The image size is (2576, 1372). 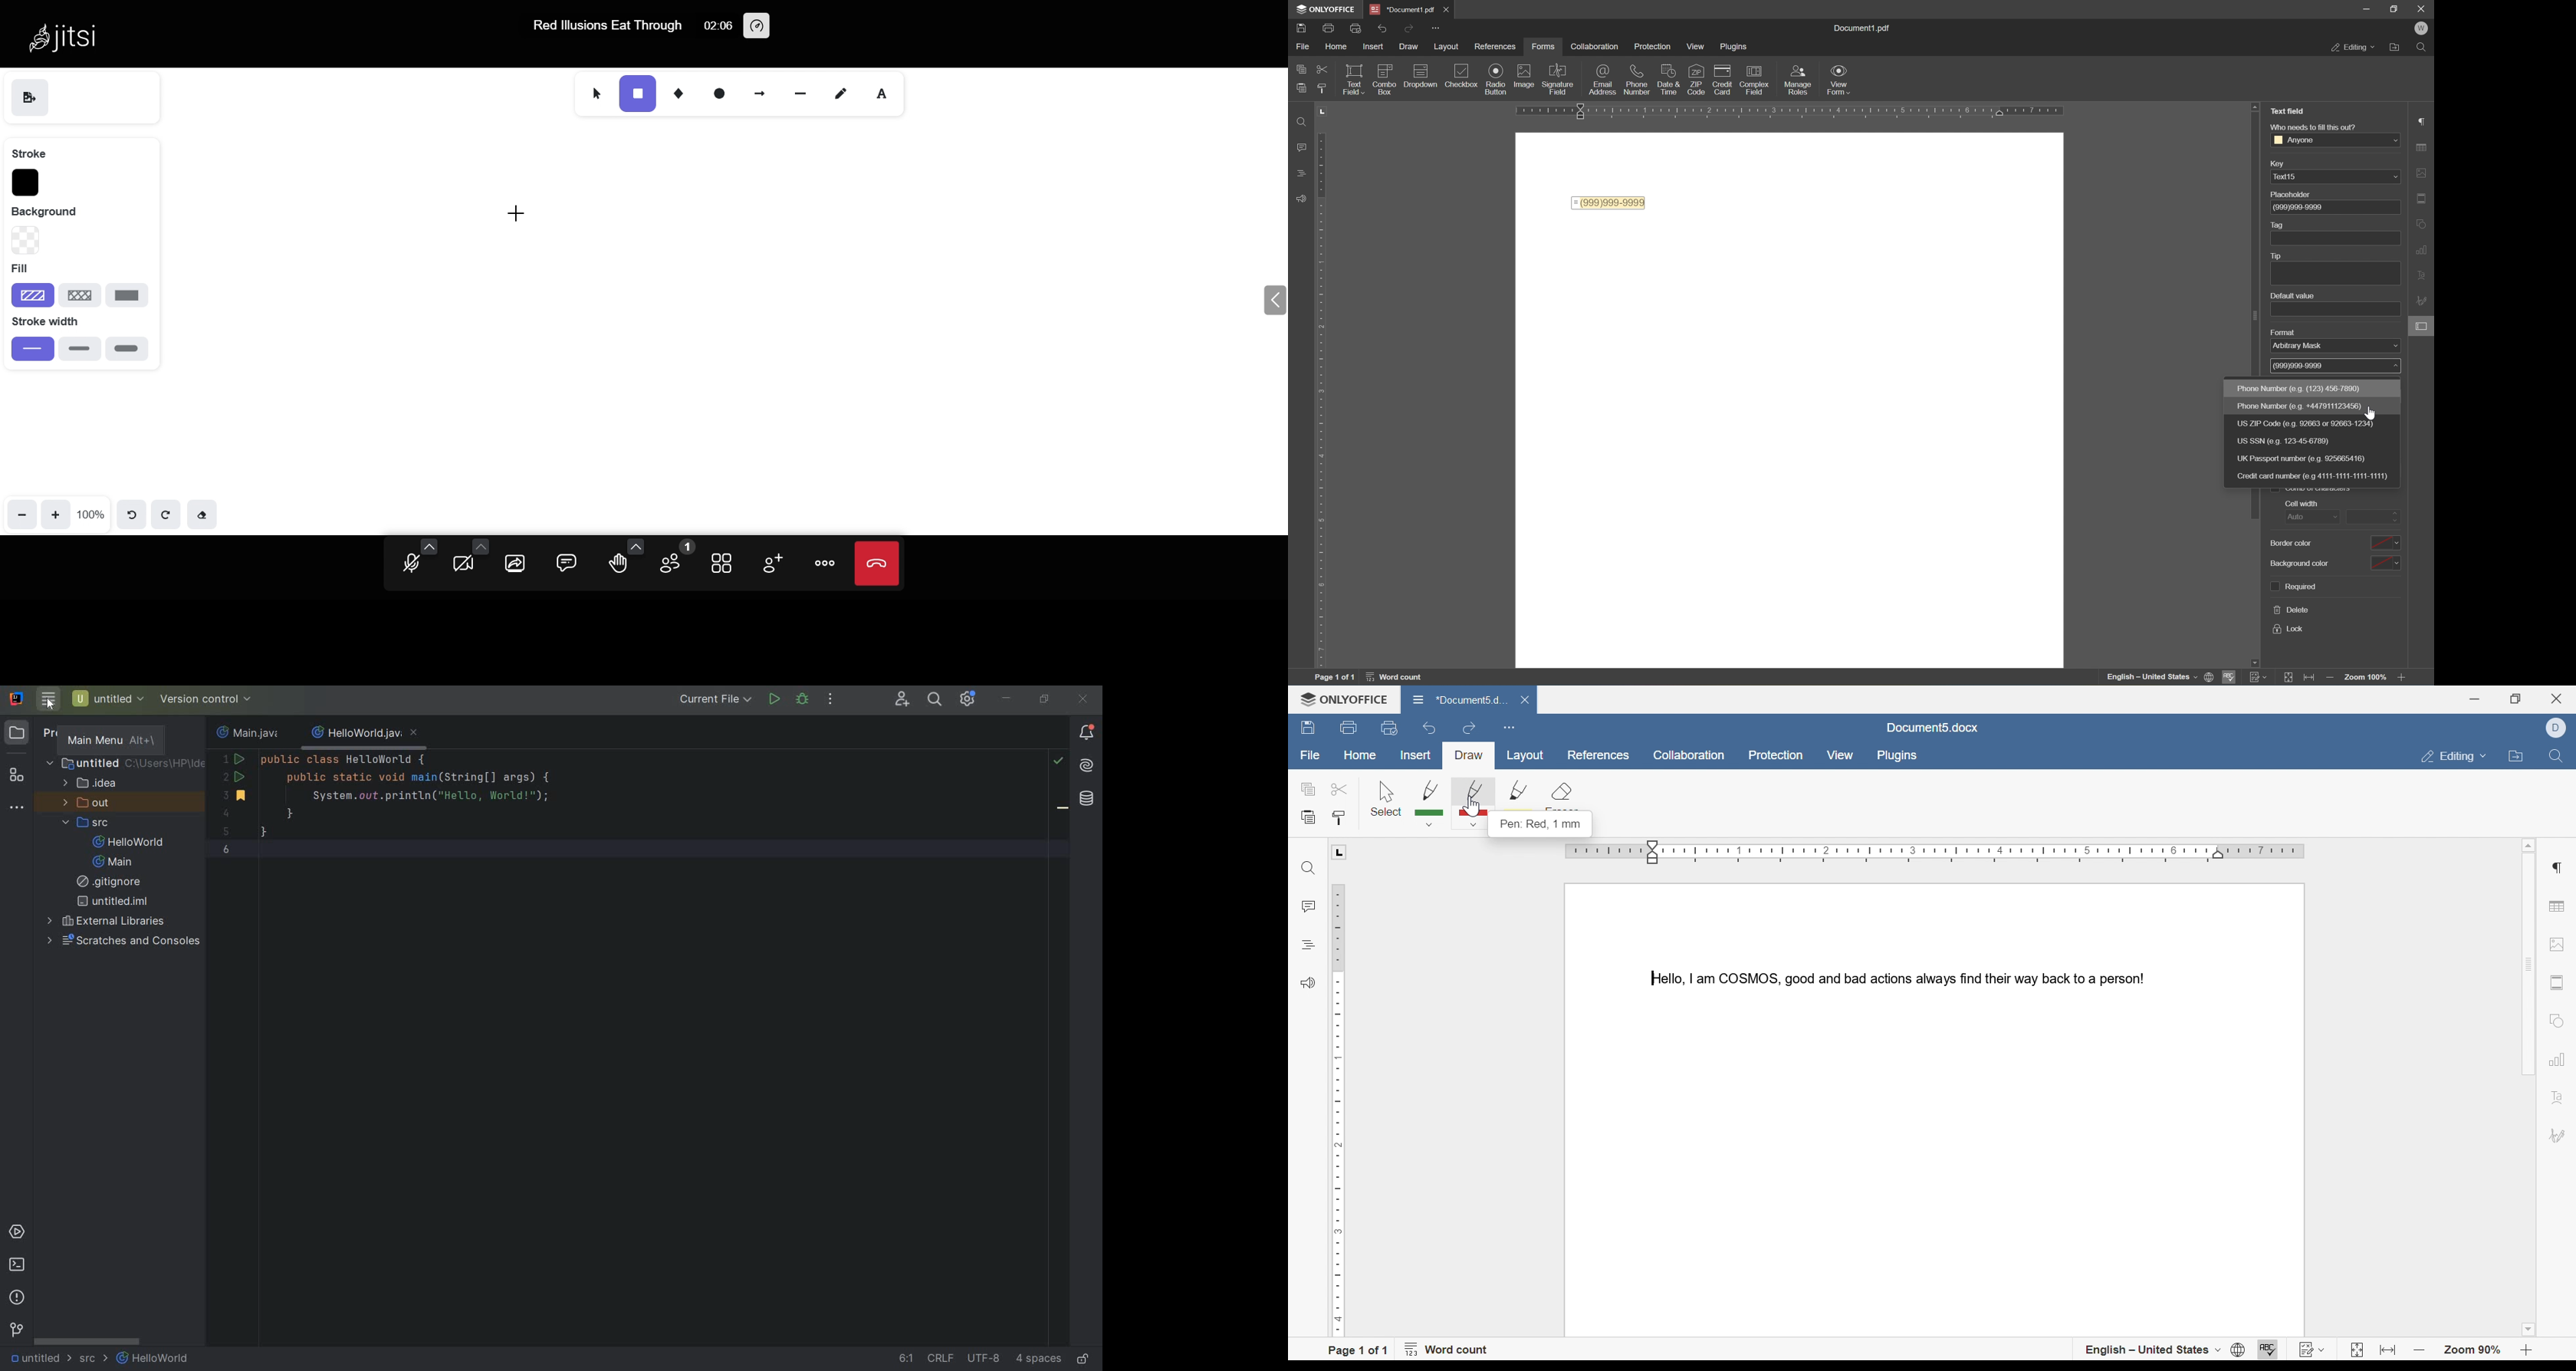 What do you see at coordinates (903, 698) in the screenshot?
I see `code with me` at bounding box center [903, 698].